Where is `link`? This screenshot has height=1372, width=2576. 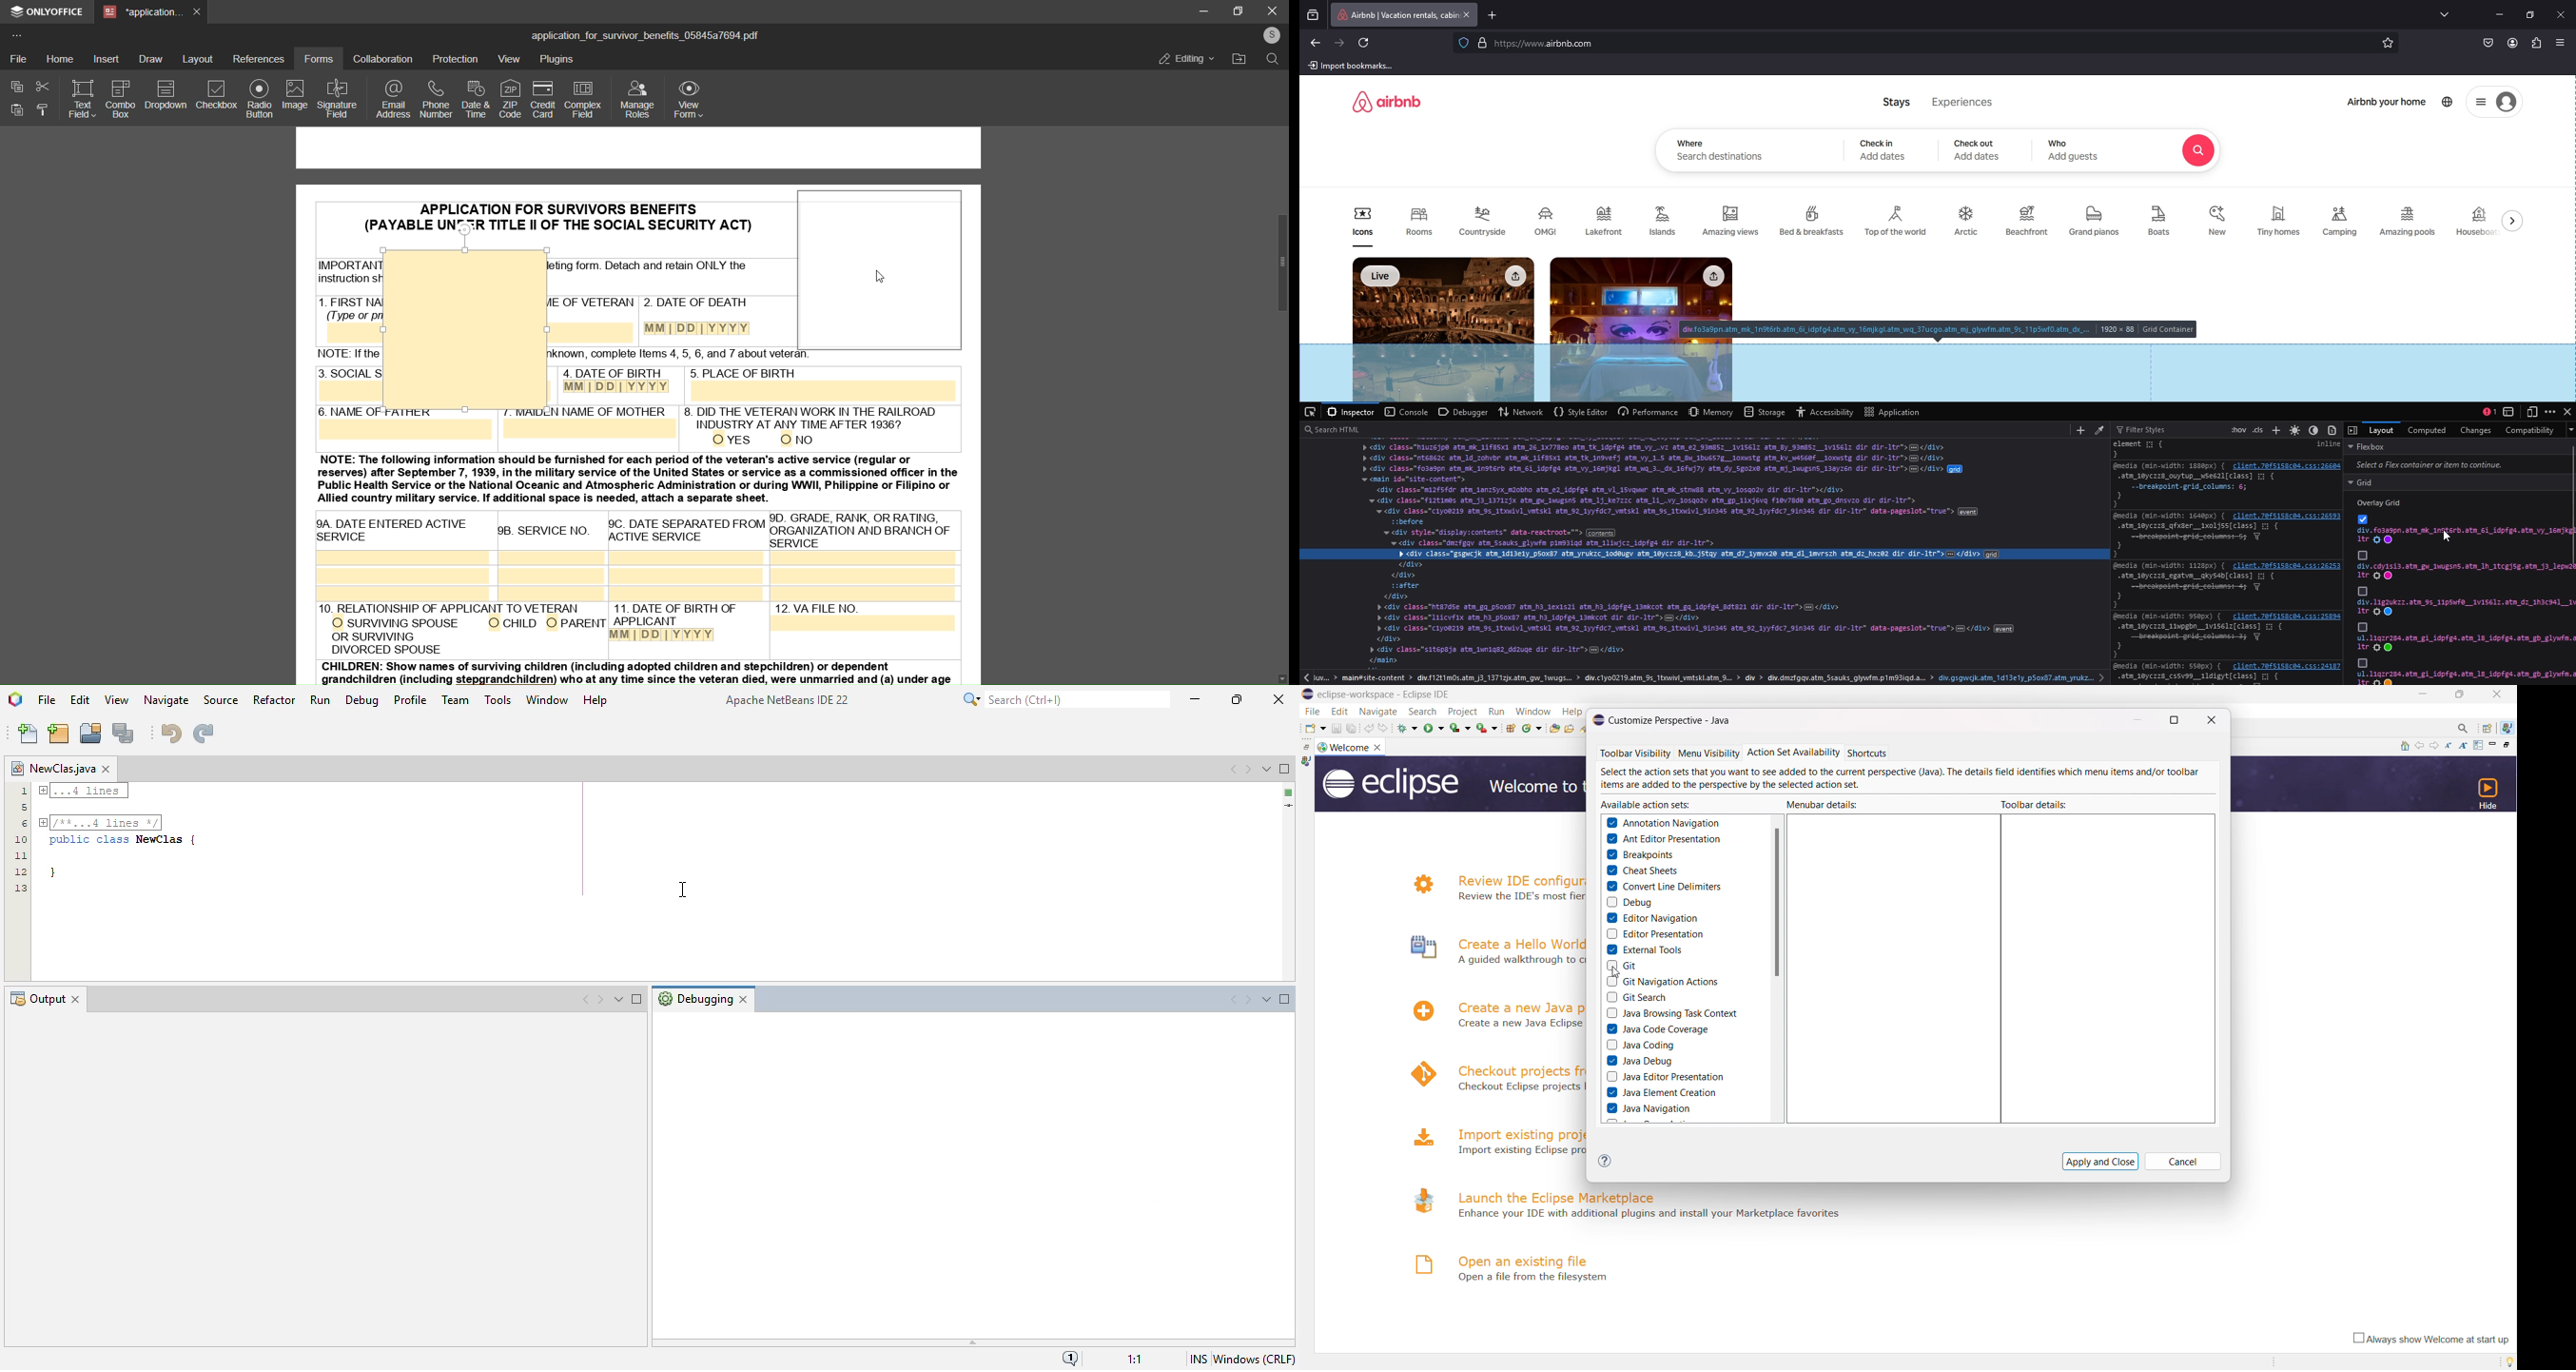
link is located at coordinates (2285, 666).